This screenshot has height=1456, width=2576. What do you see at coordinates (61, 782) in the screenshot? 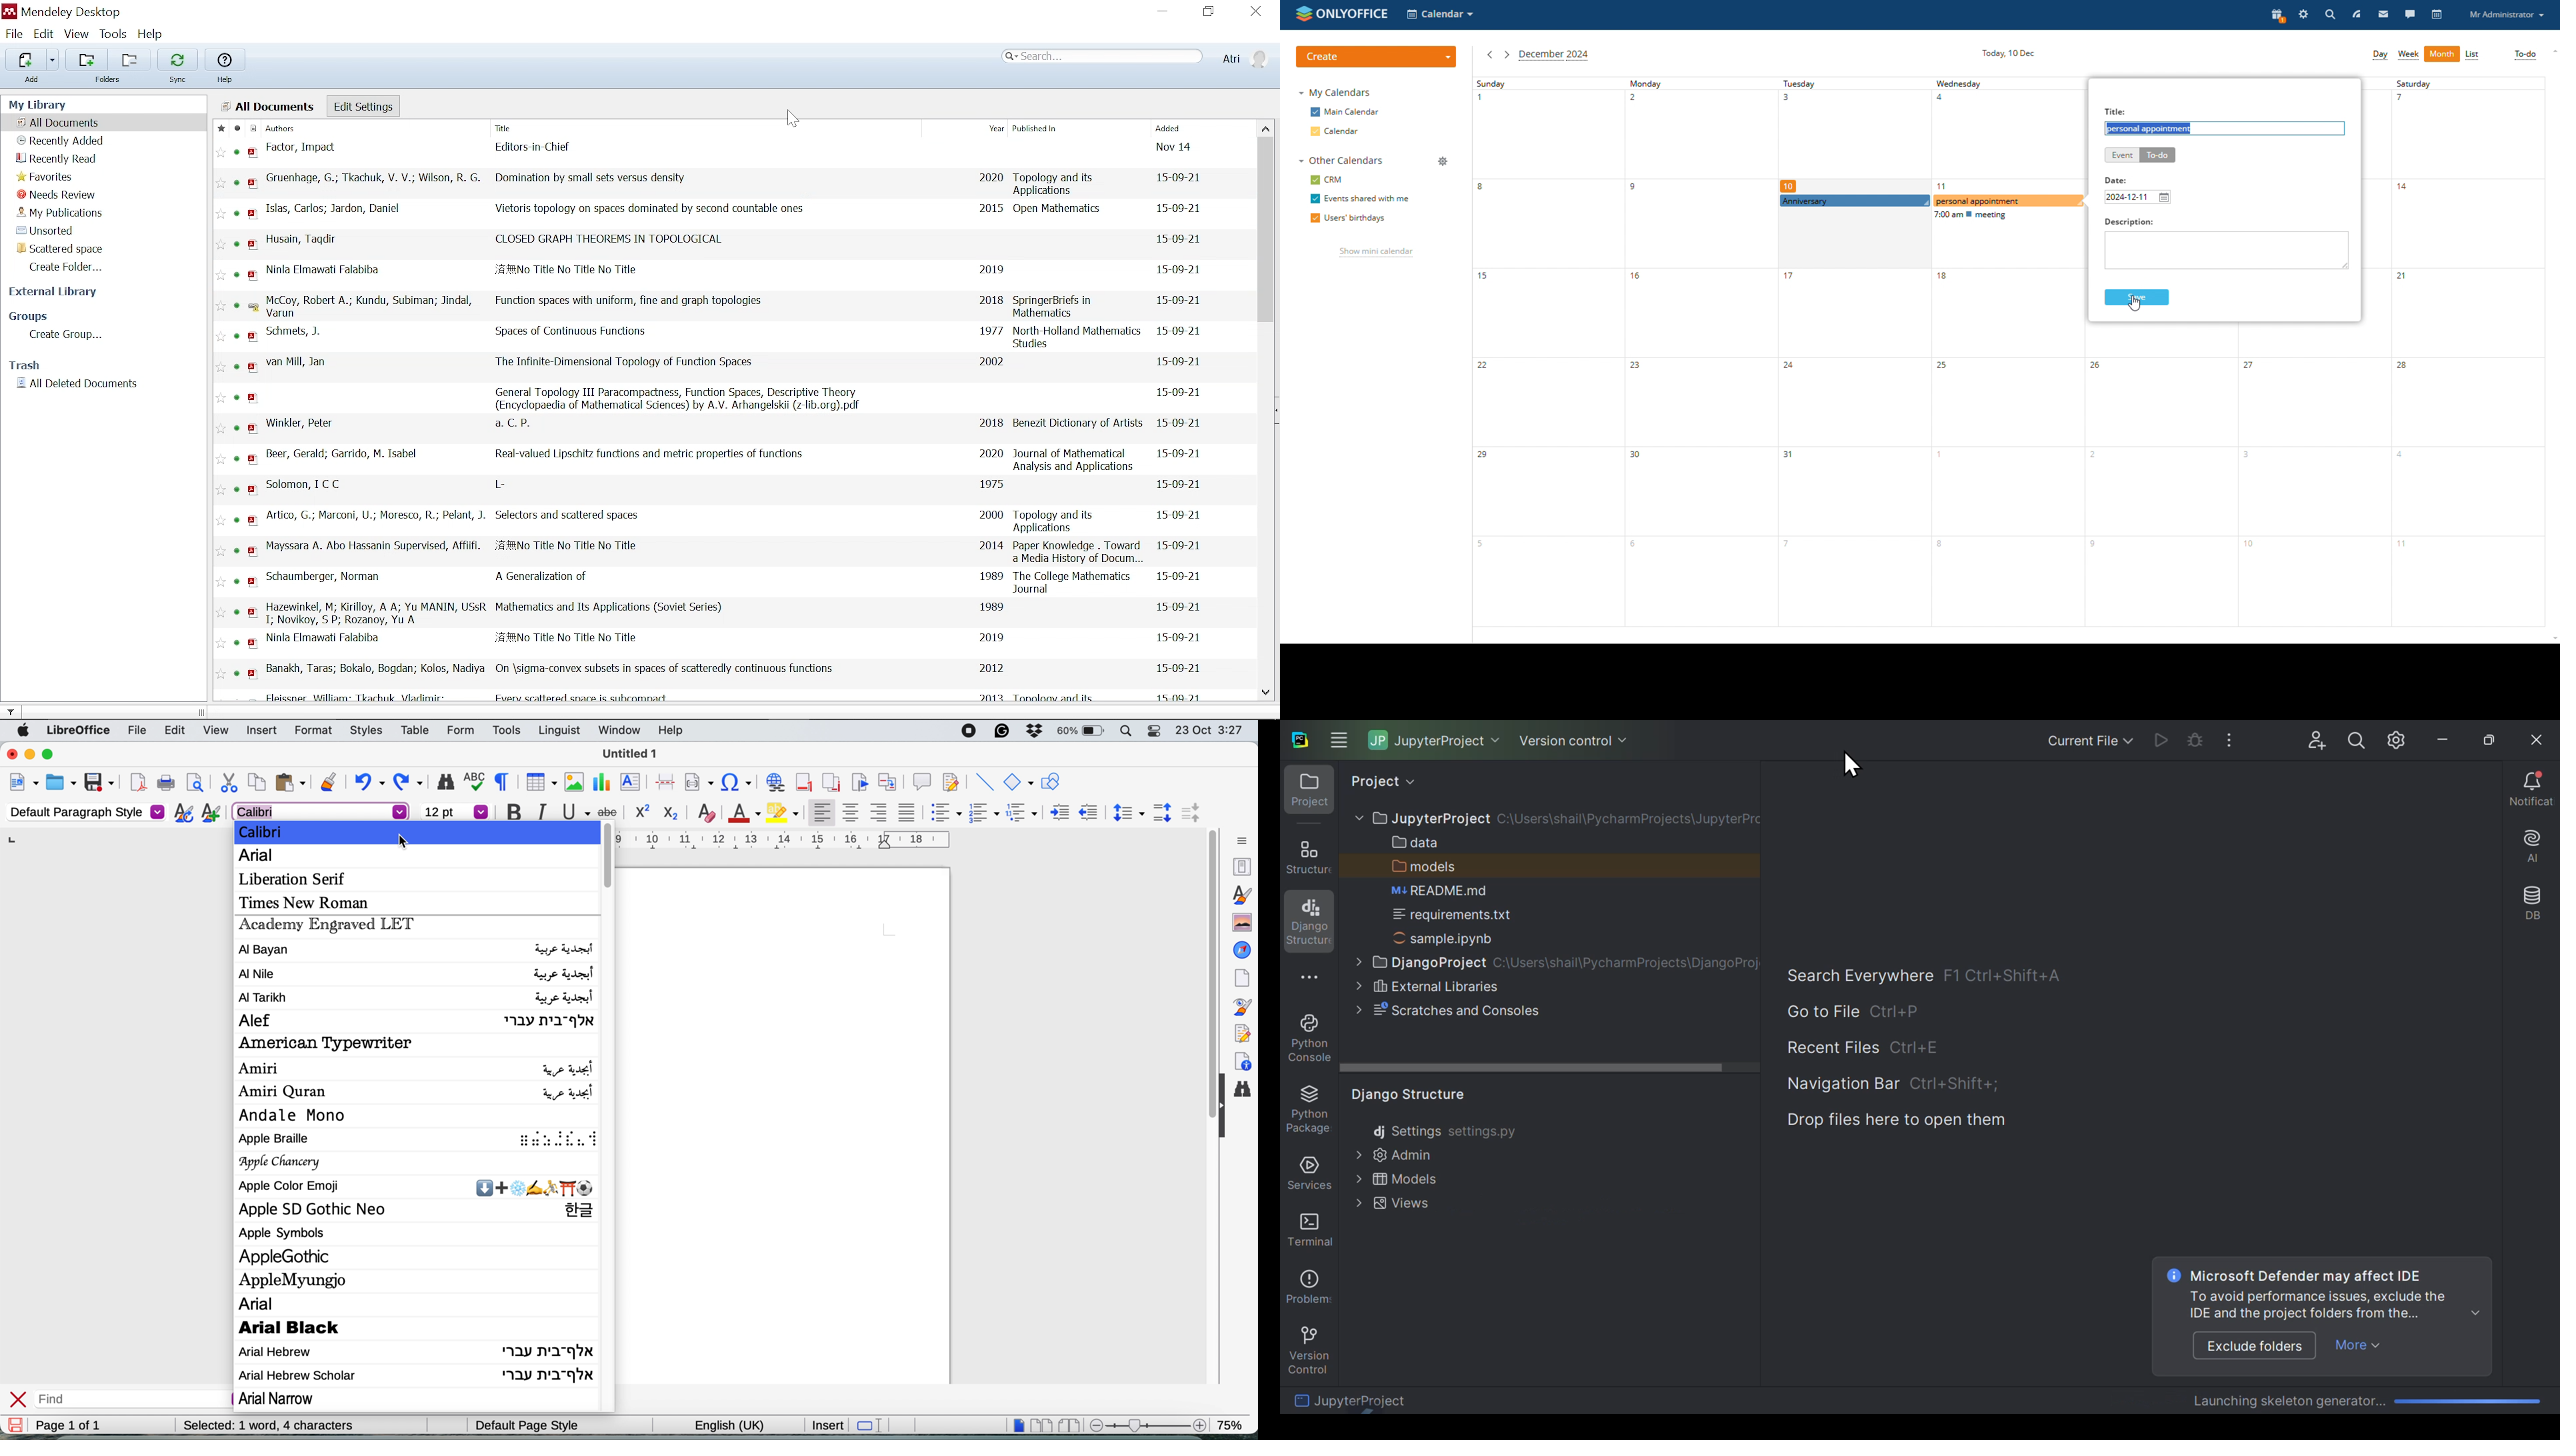
I see `open` at bounding box center [61, 782].